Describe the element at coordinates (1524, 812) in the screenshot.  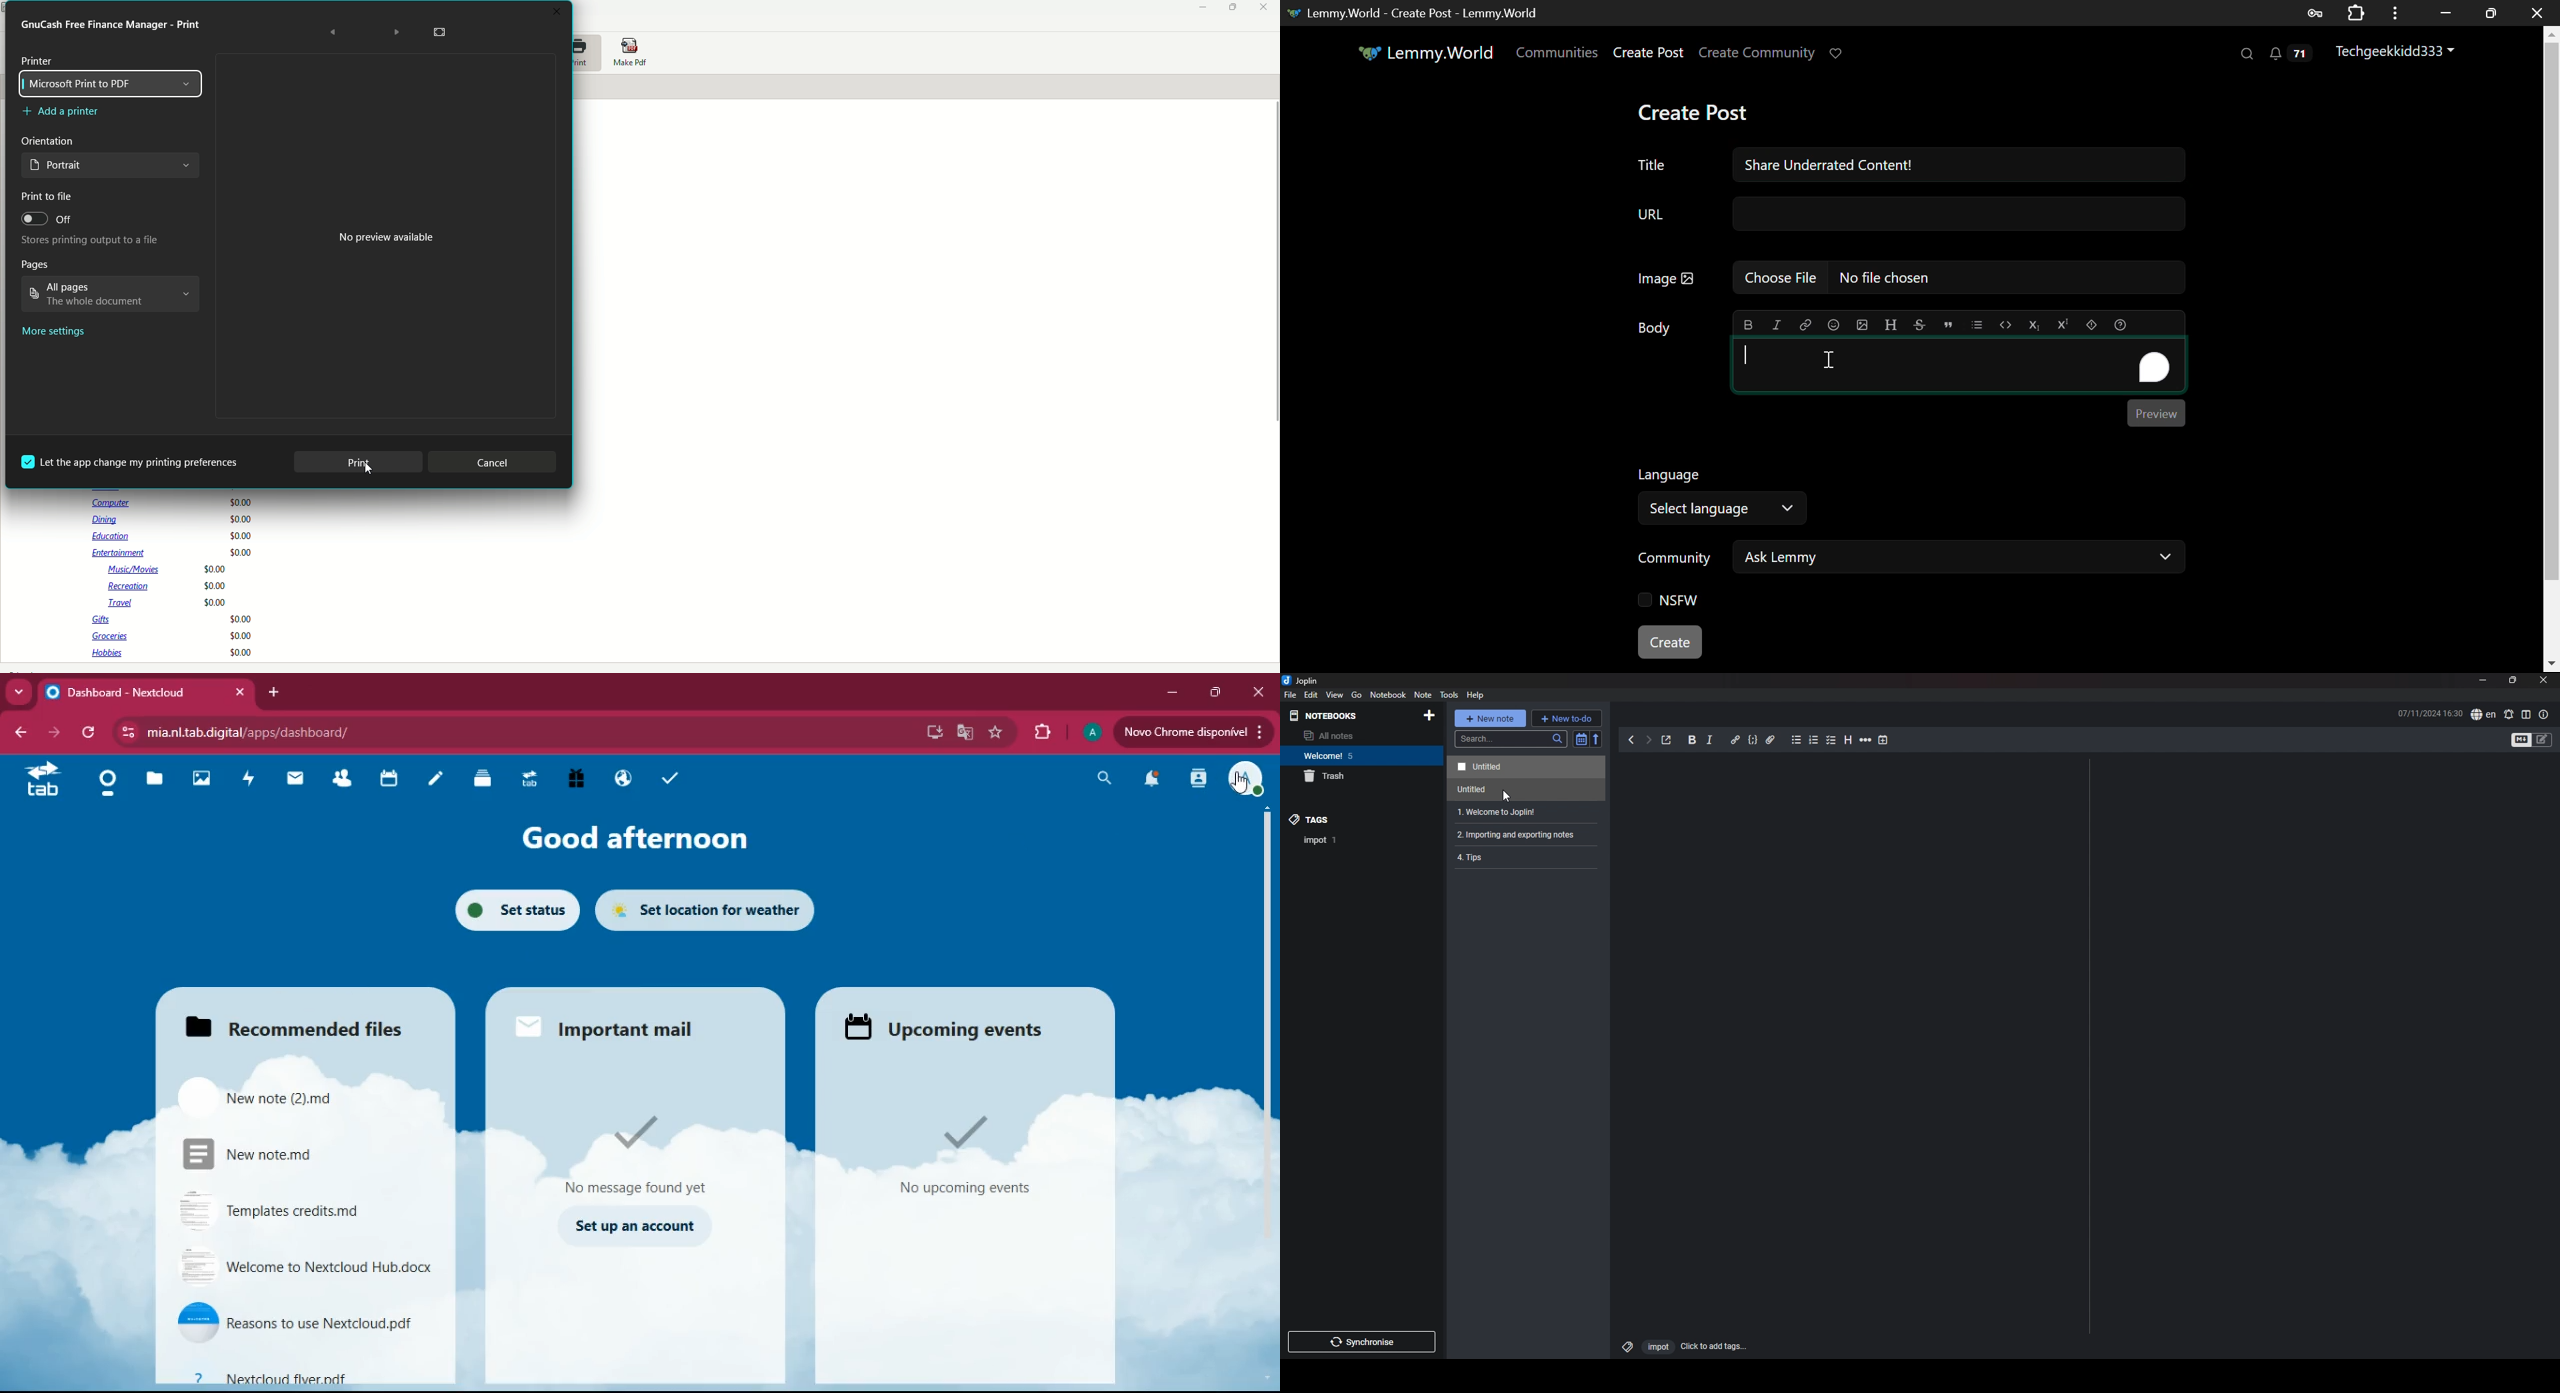
I see `note` at that location.